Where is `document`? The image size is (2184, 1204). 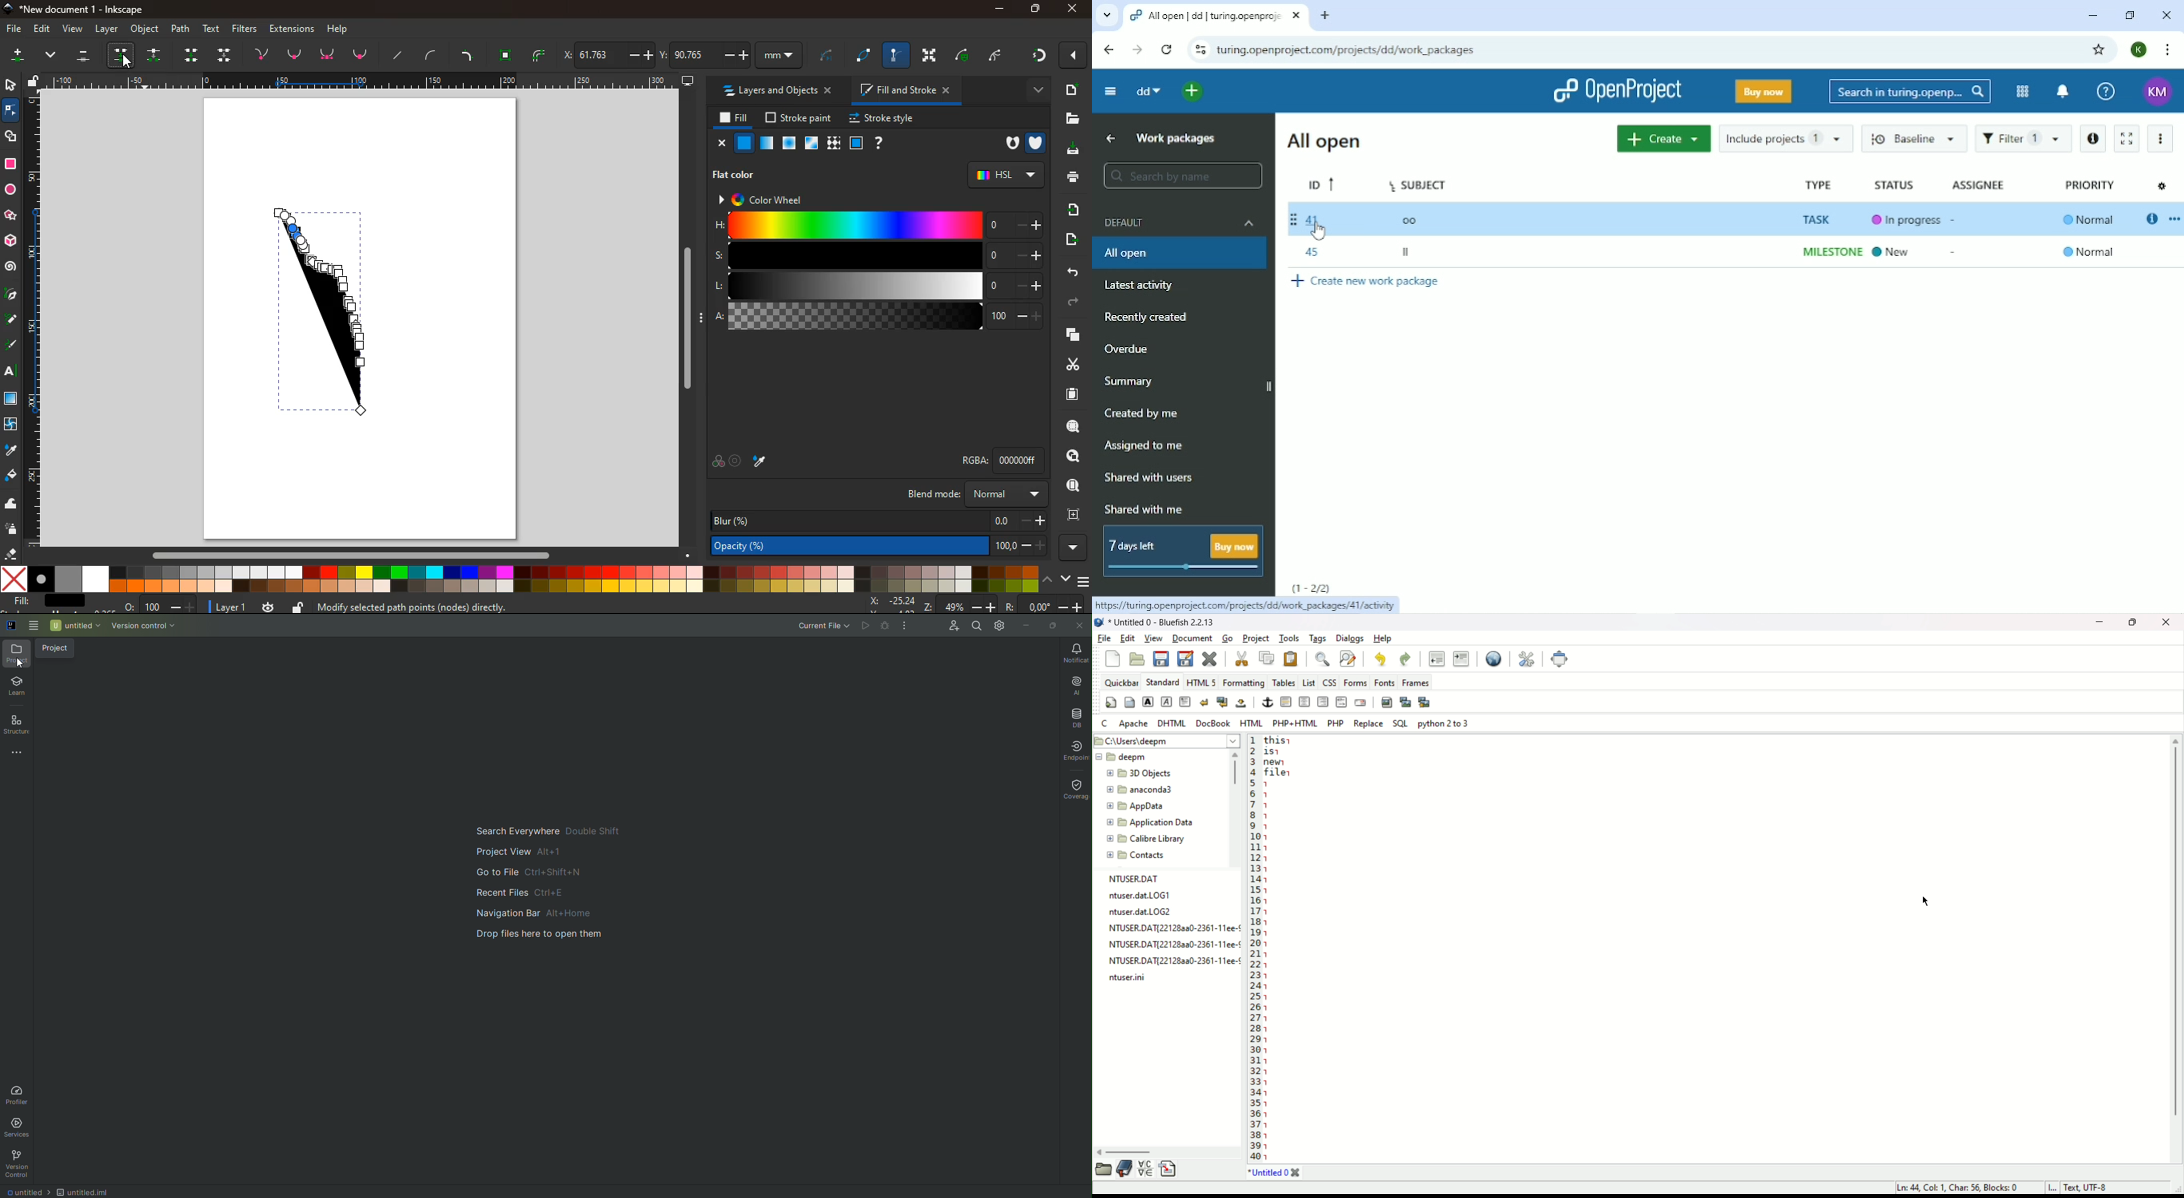
document is located at coordinates (1193, 639).